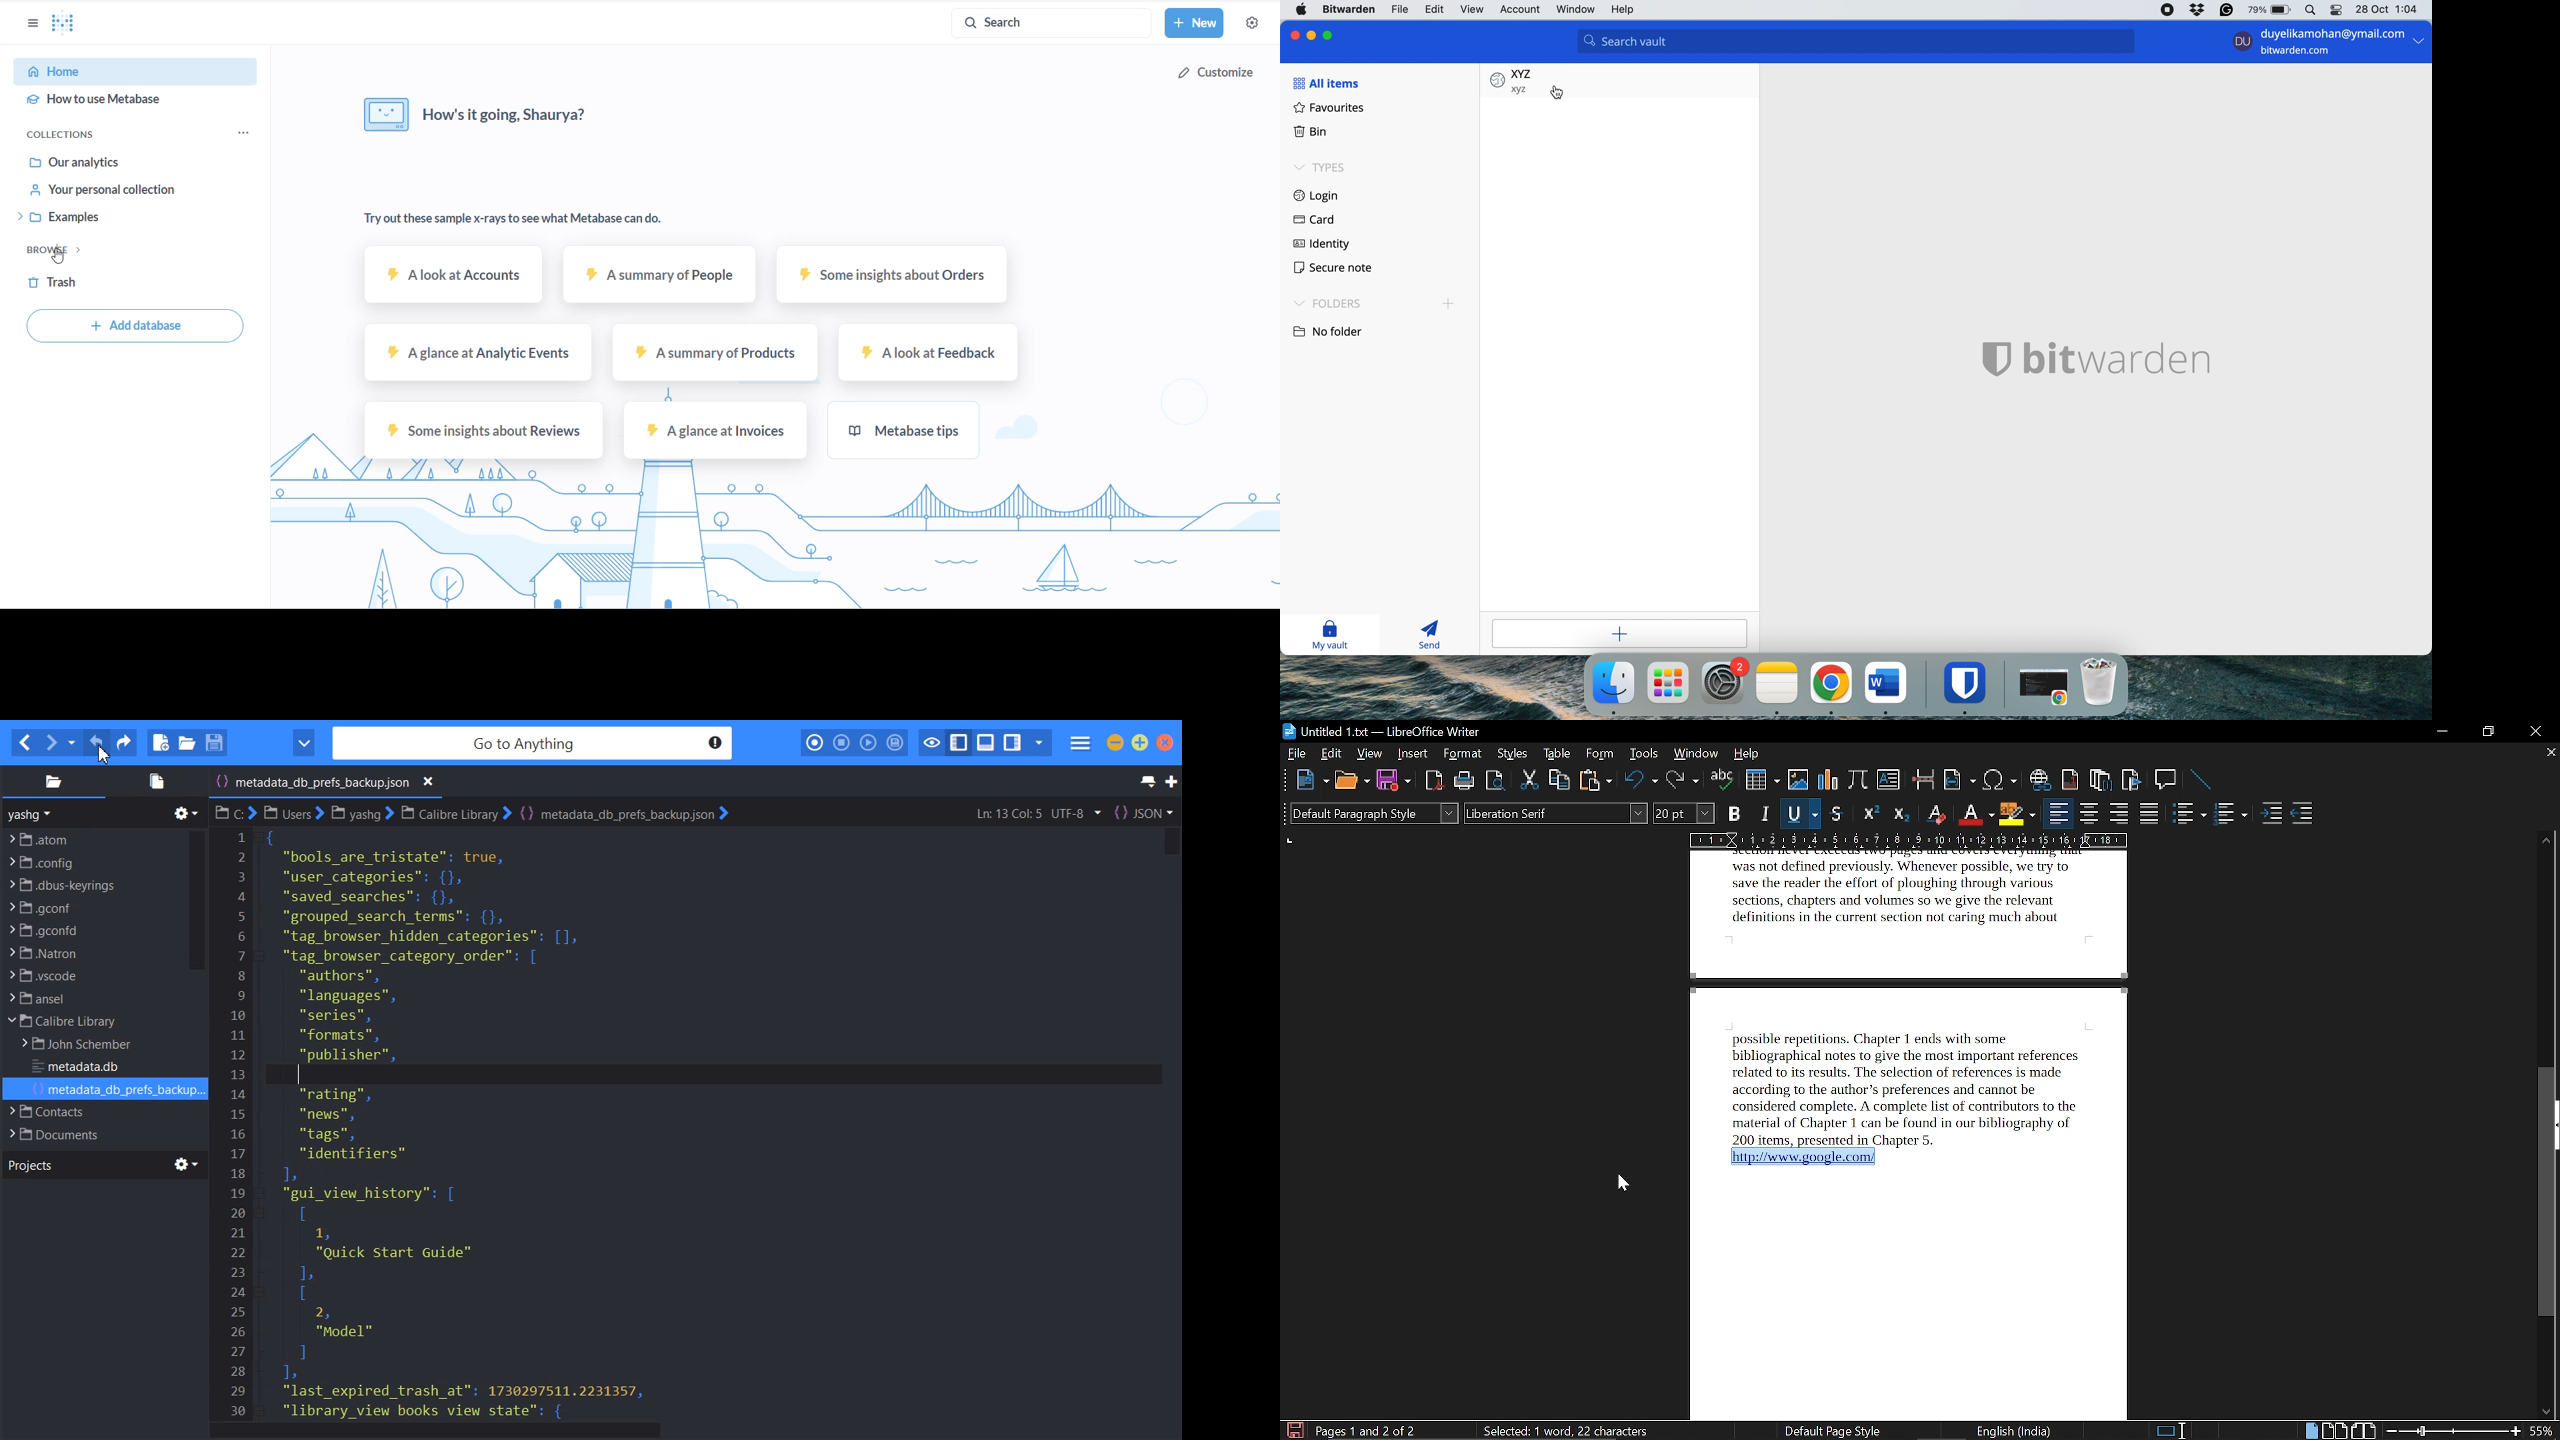 The width and height of the screenshot is (2576, 1456). Describe the element at coordinates (1333, 268) in the screenshot. I see `secure note` at that location.